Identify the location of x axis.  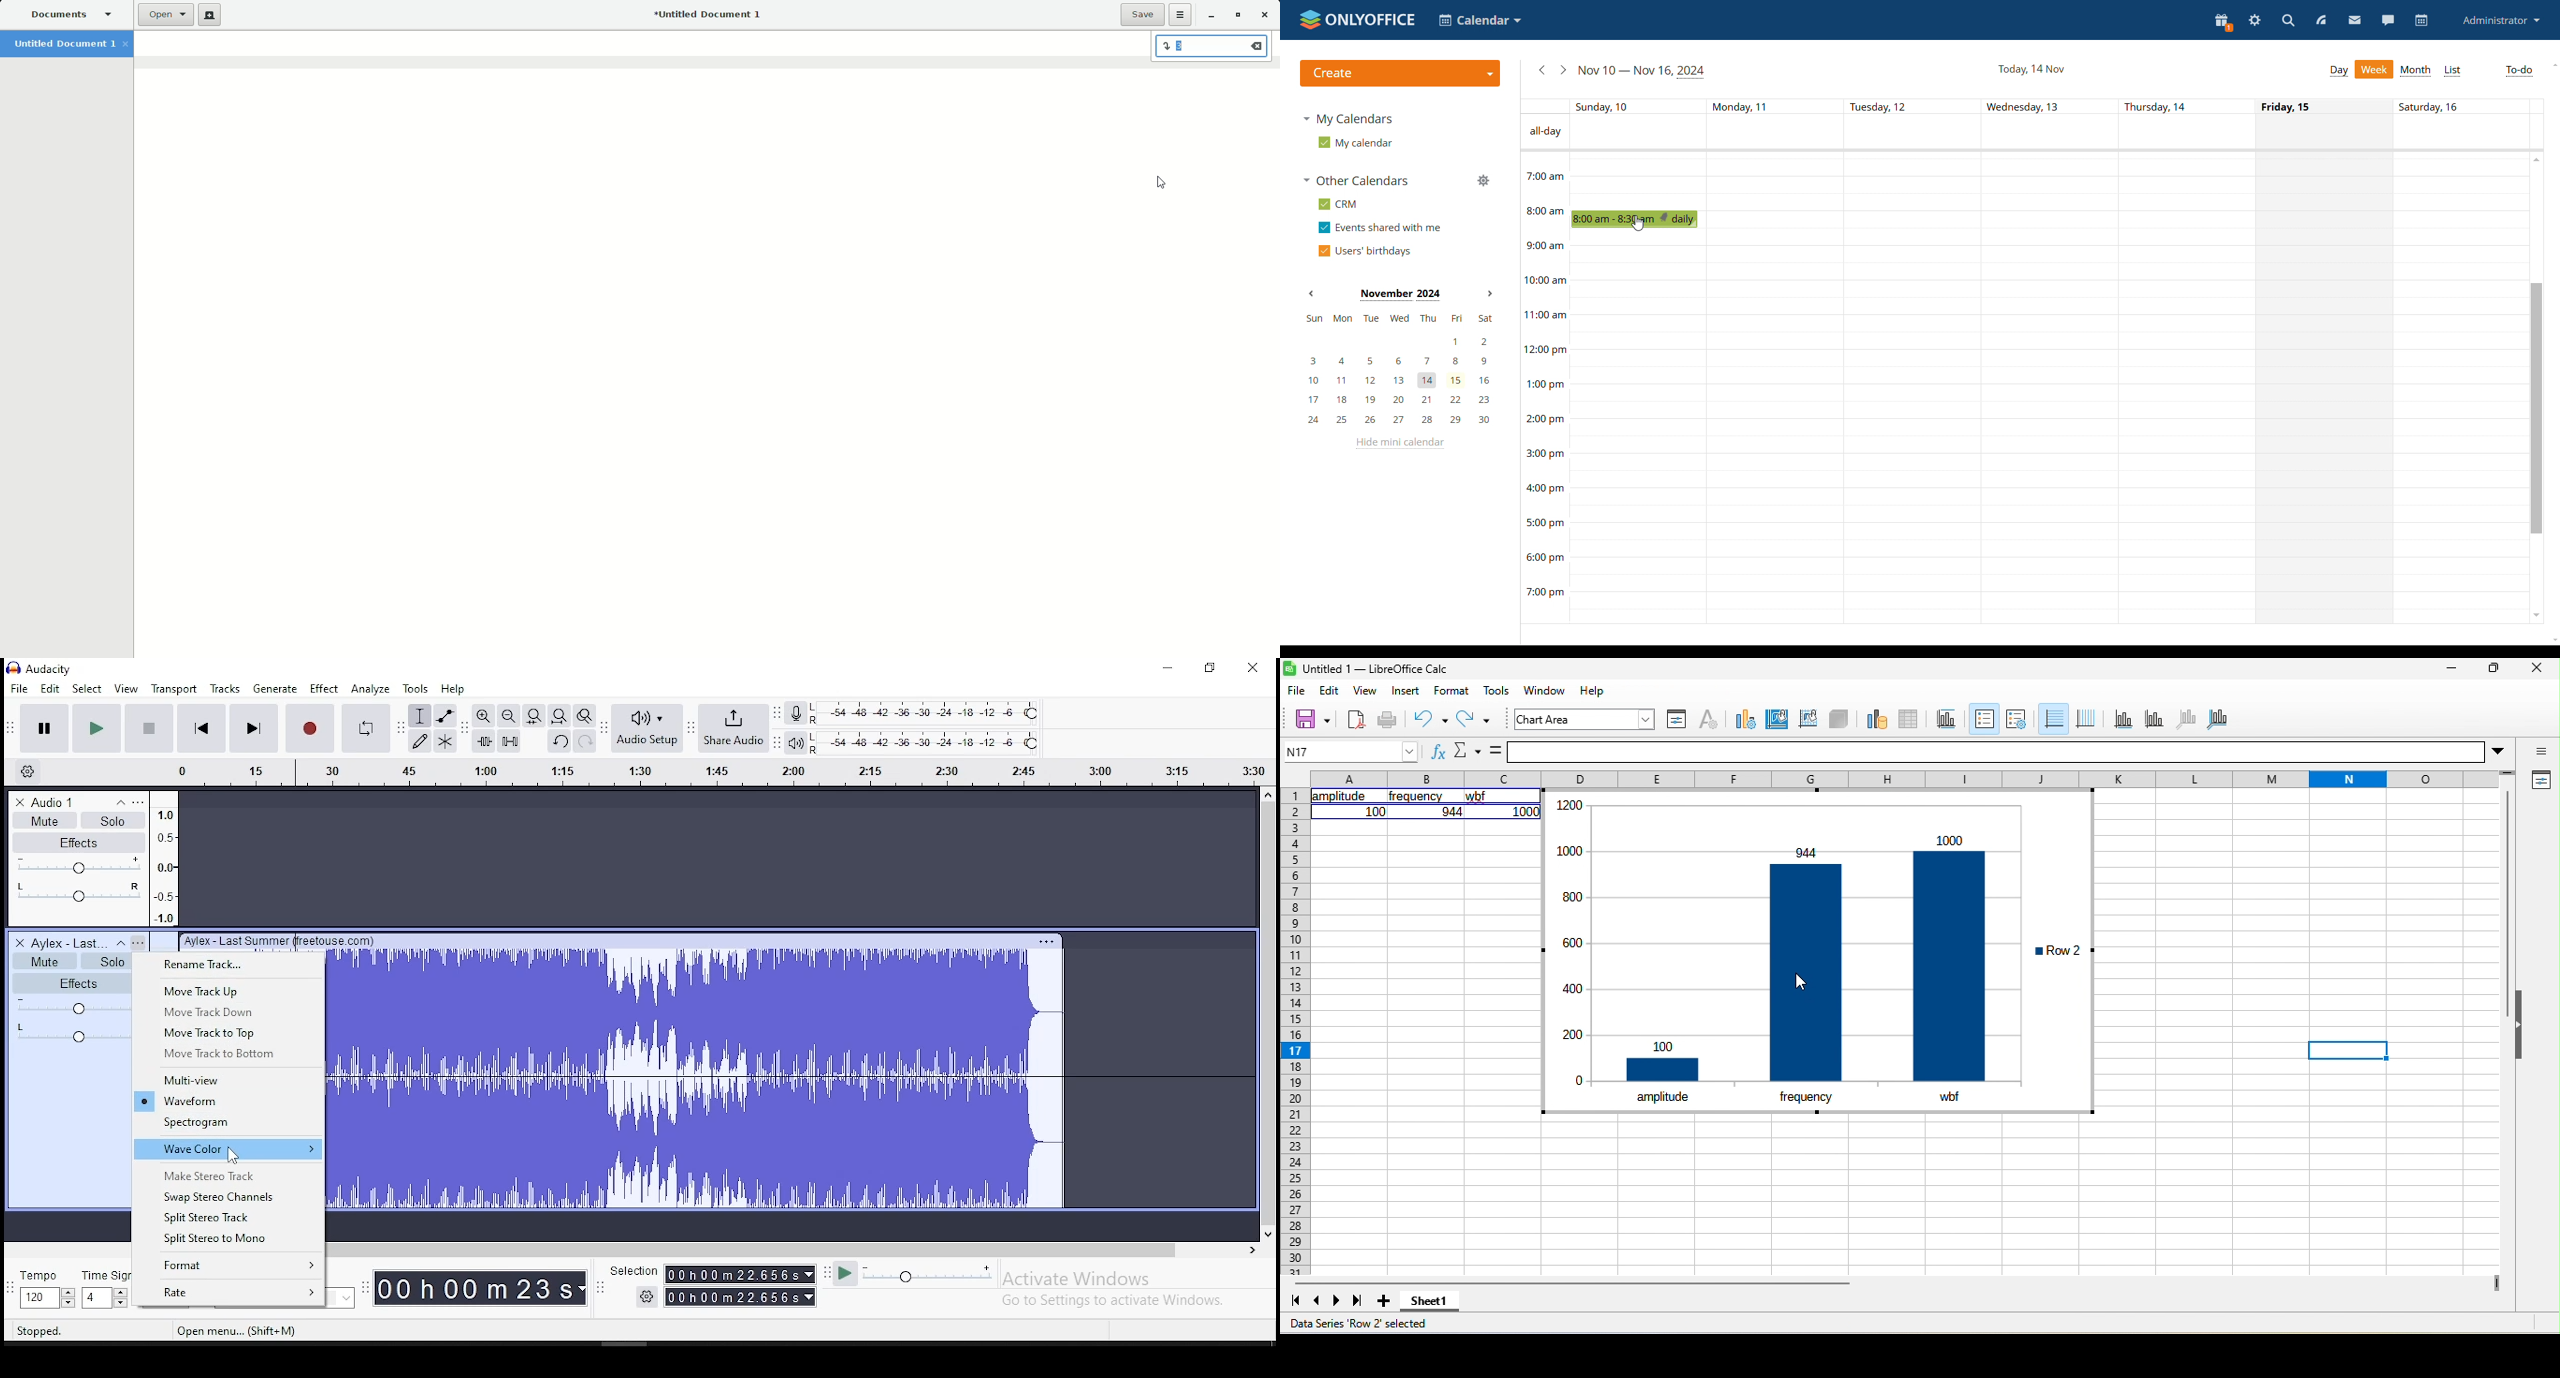
(2125, 719).